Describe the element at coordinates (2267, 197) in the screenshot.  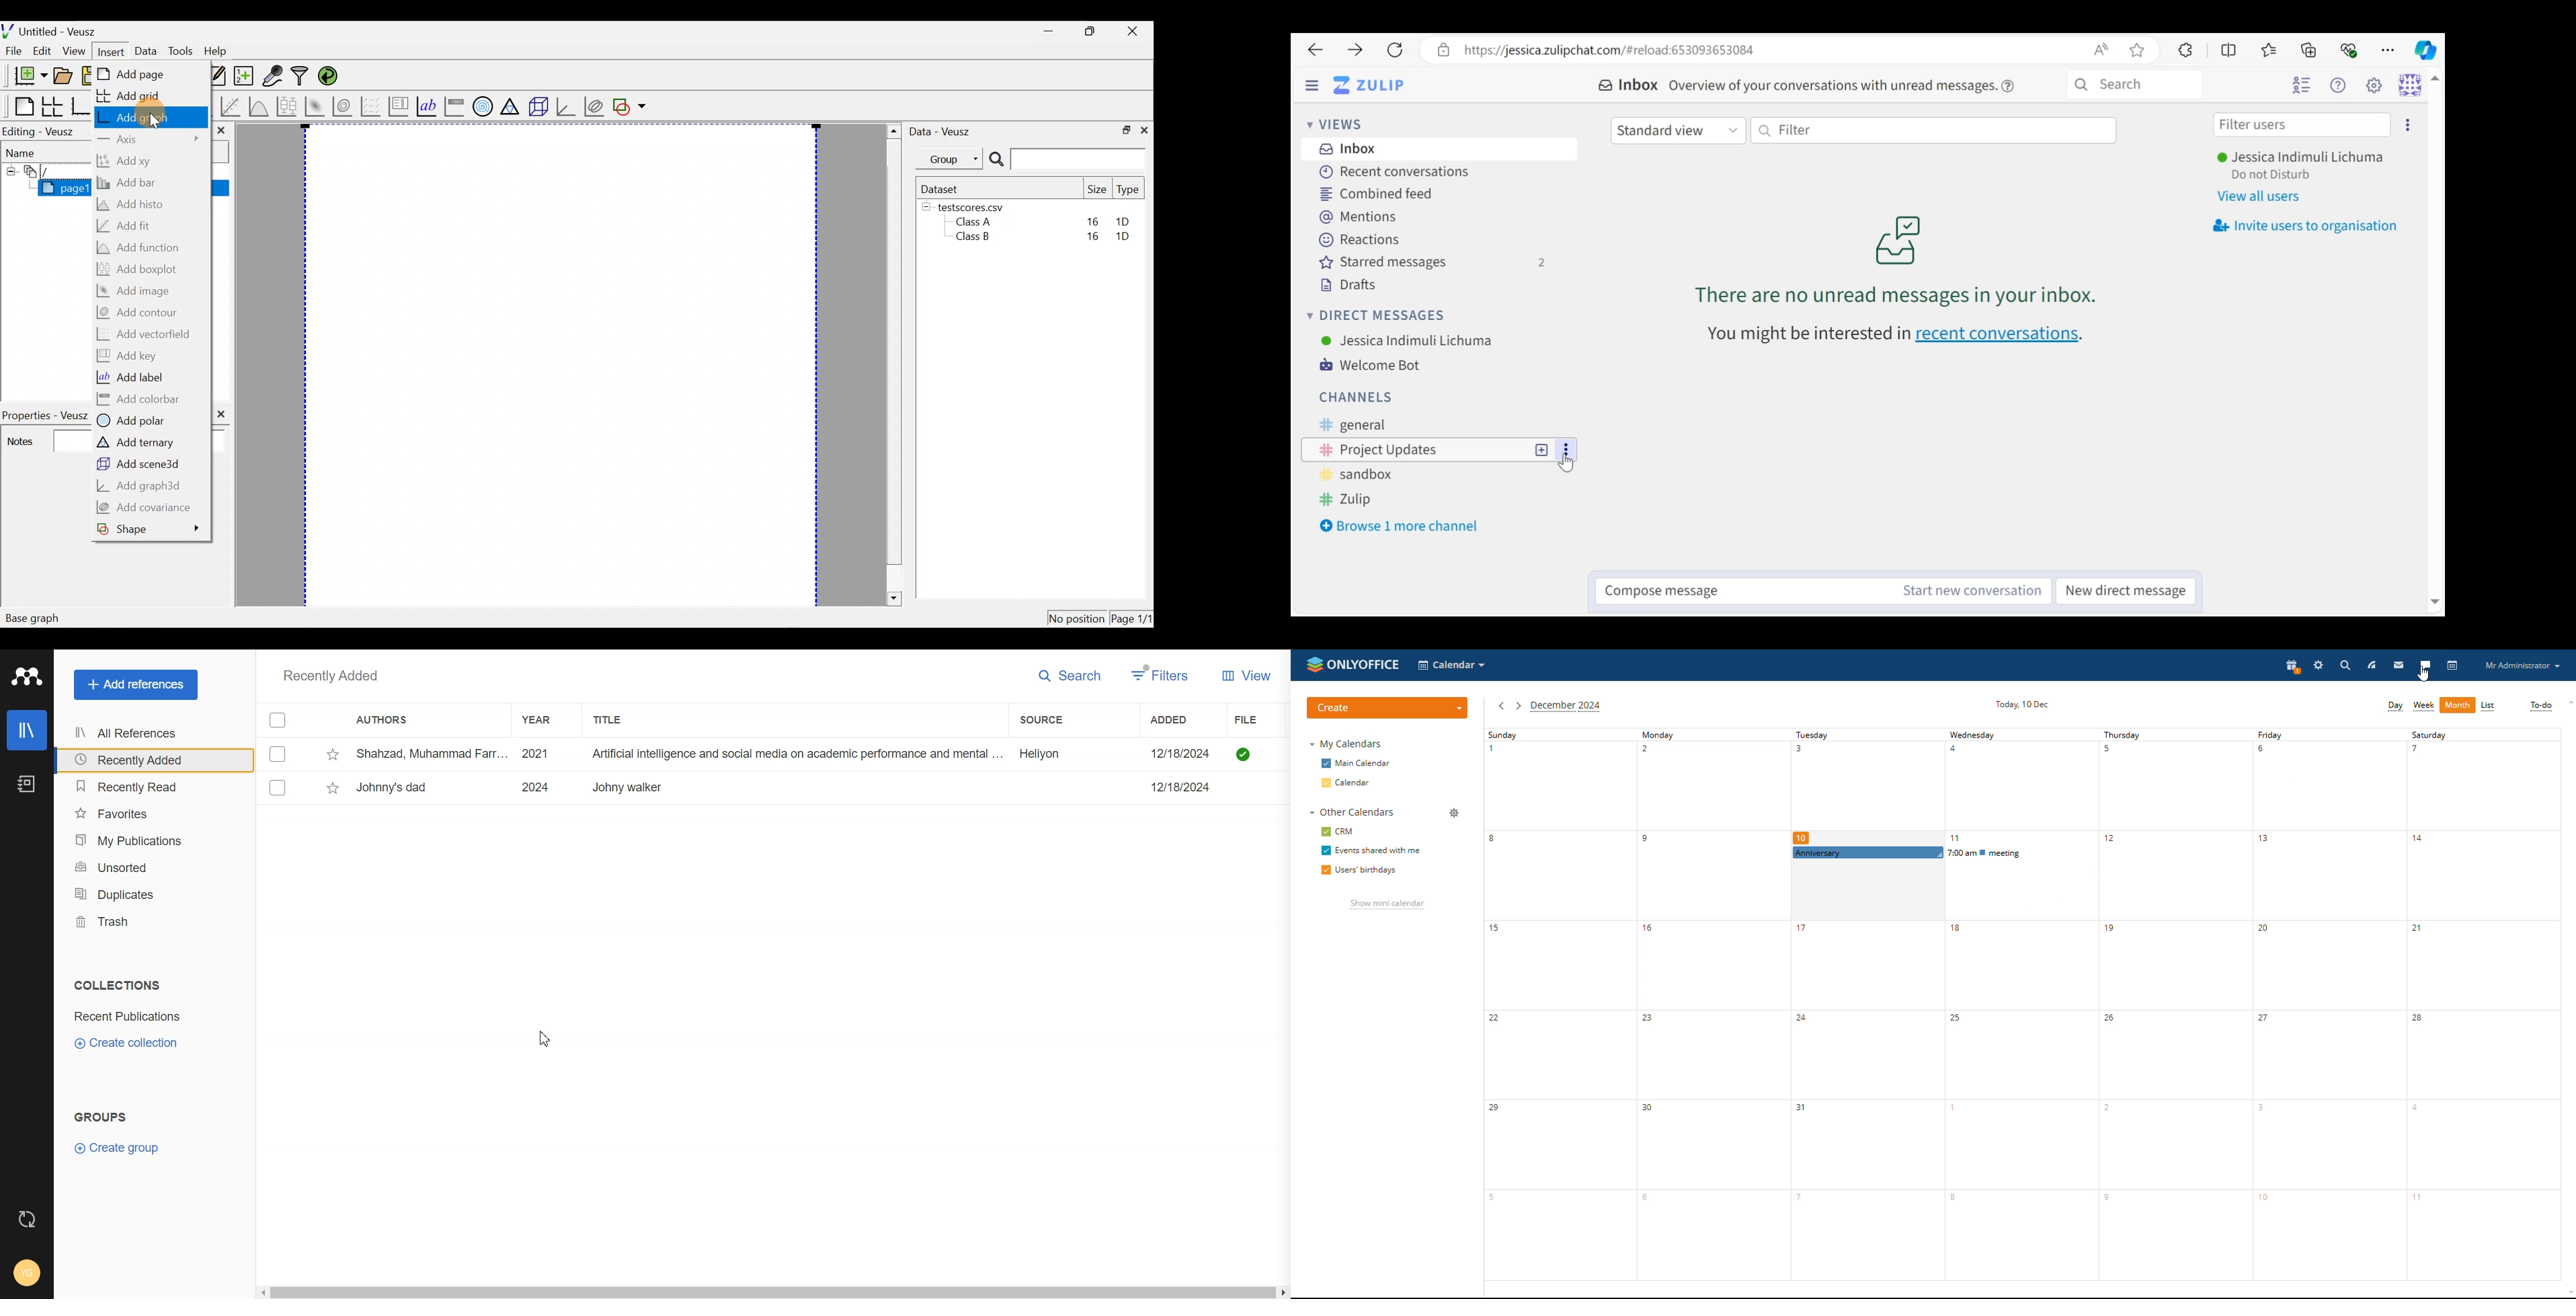
I see `View all users` at that location.